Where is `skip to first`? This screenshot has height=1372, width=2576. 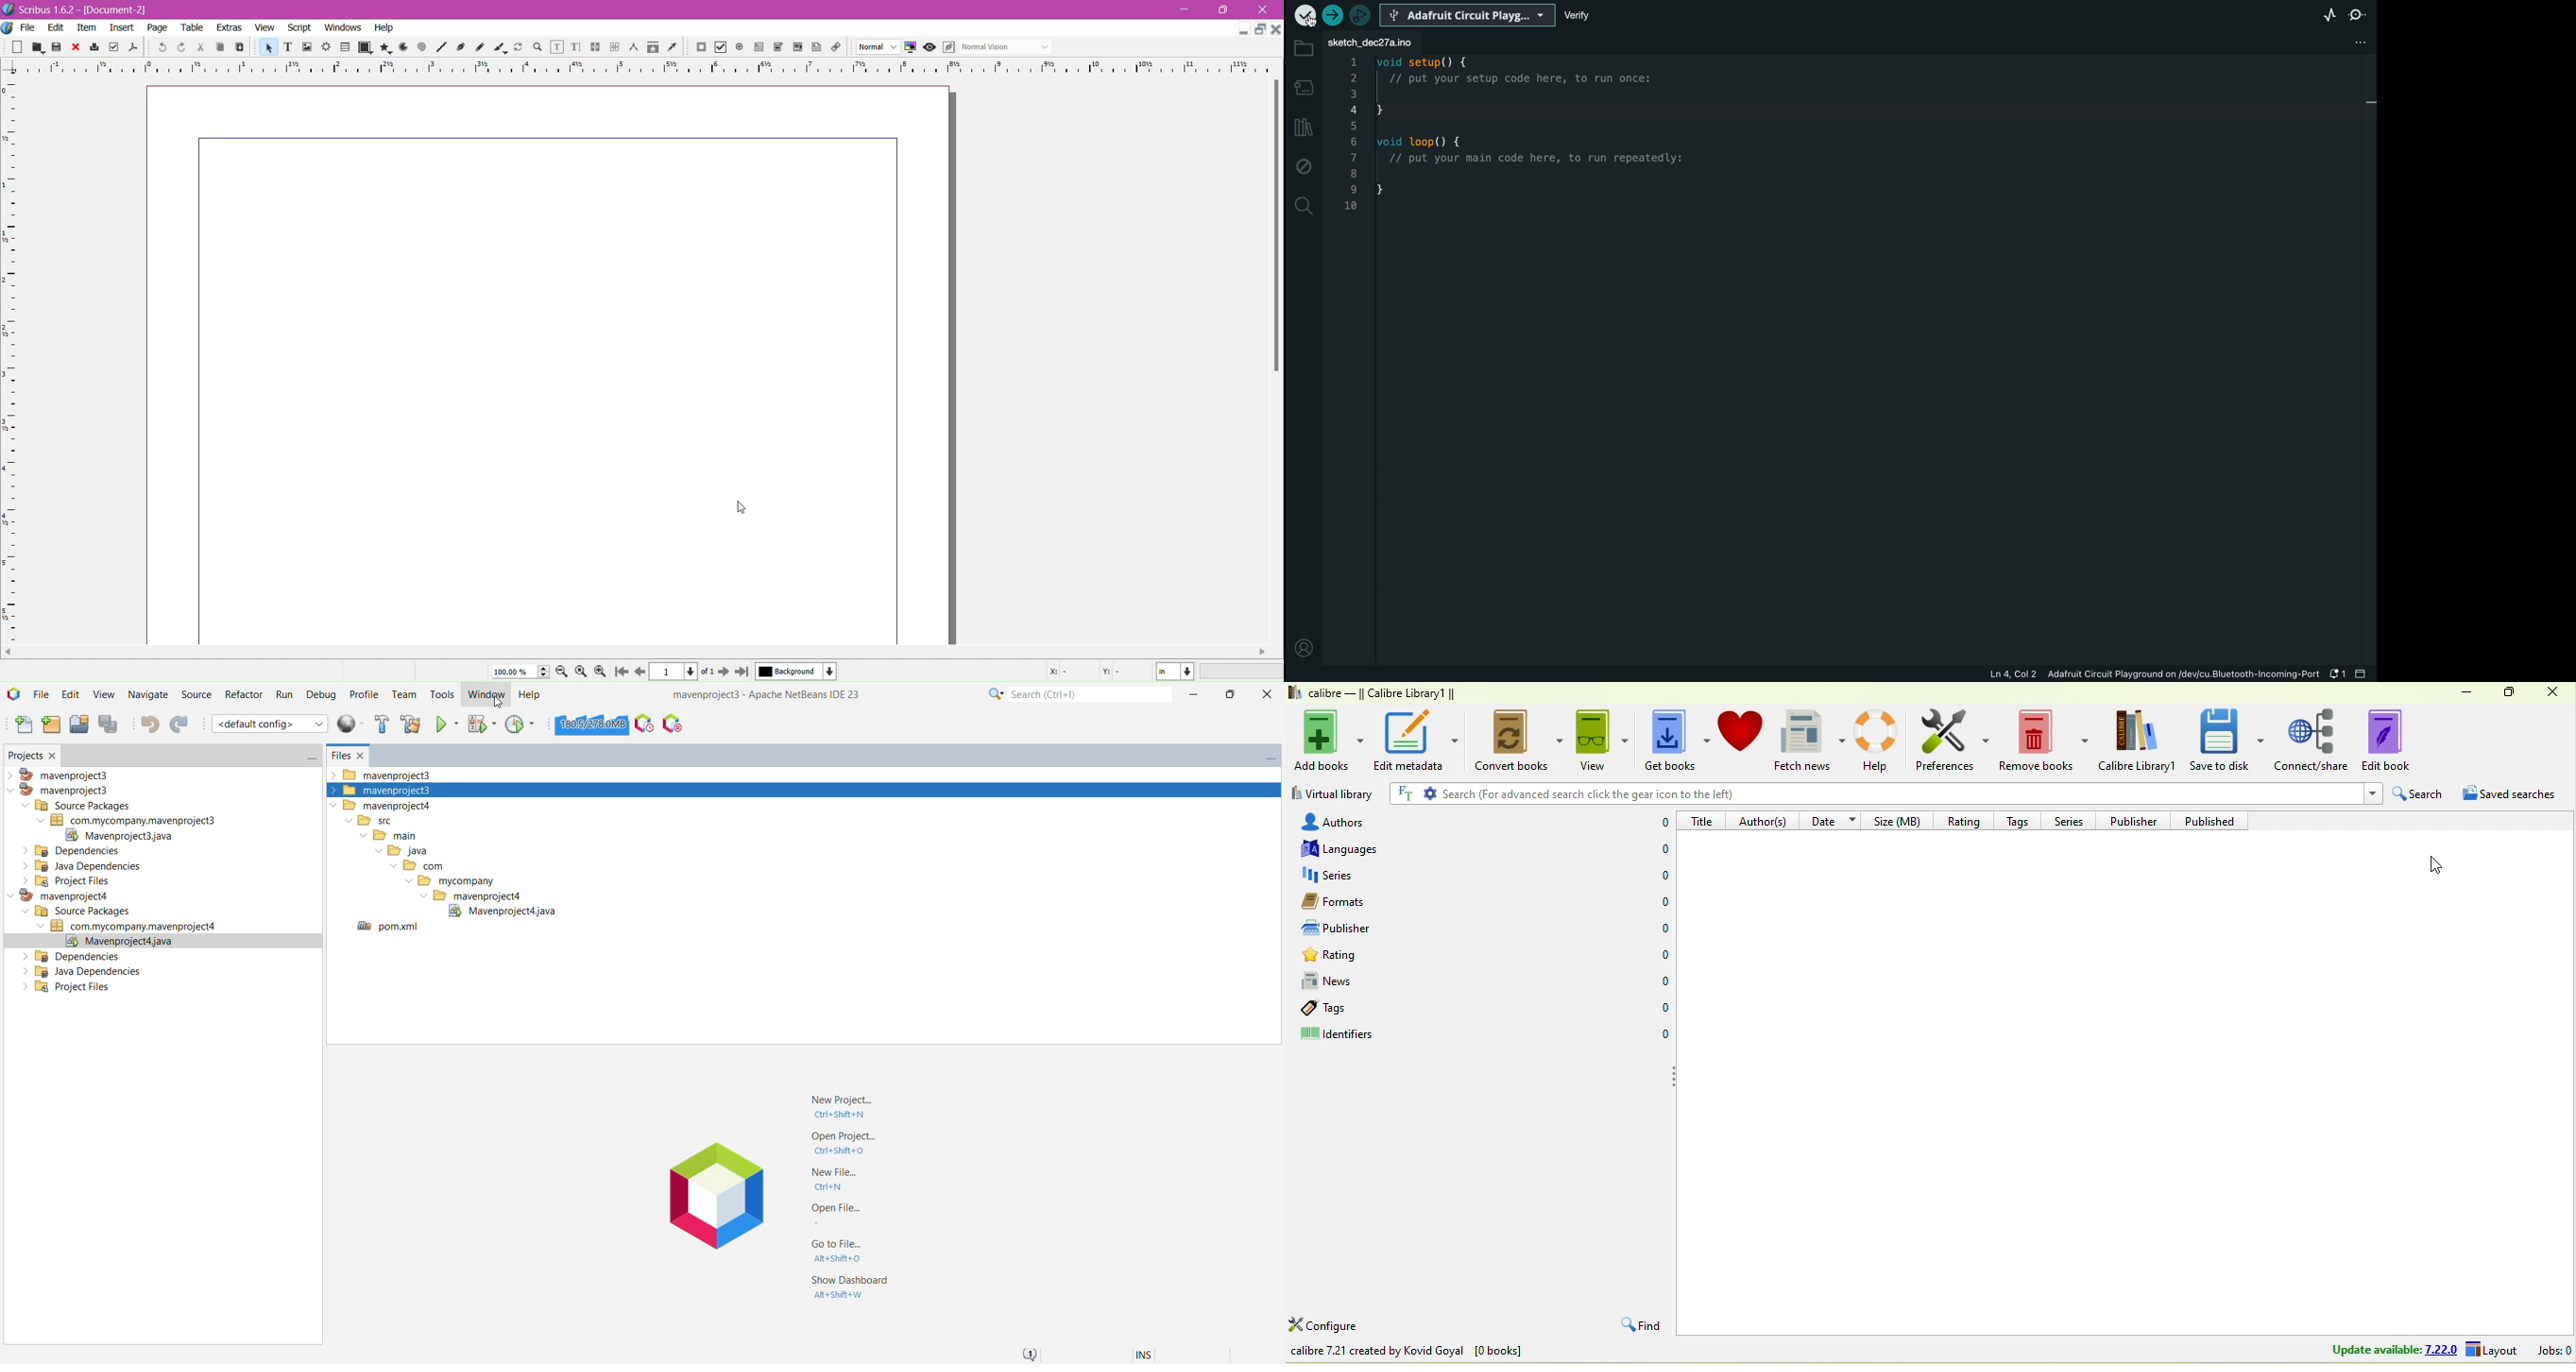 skip to first is located at coordinates (621, 671).